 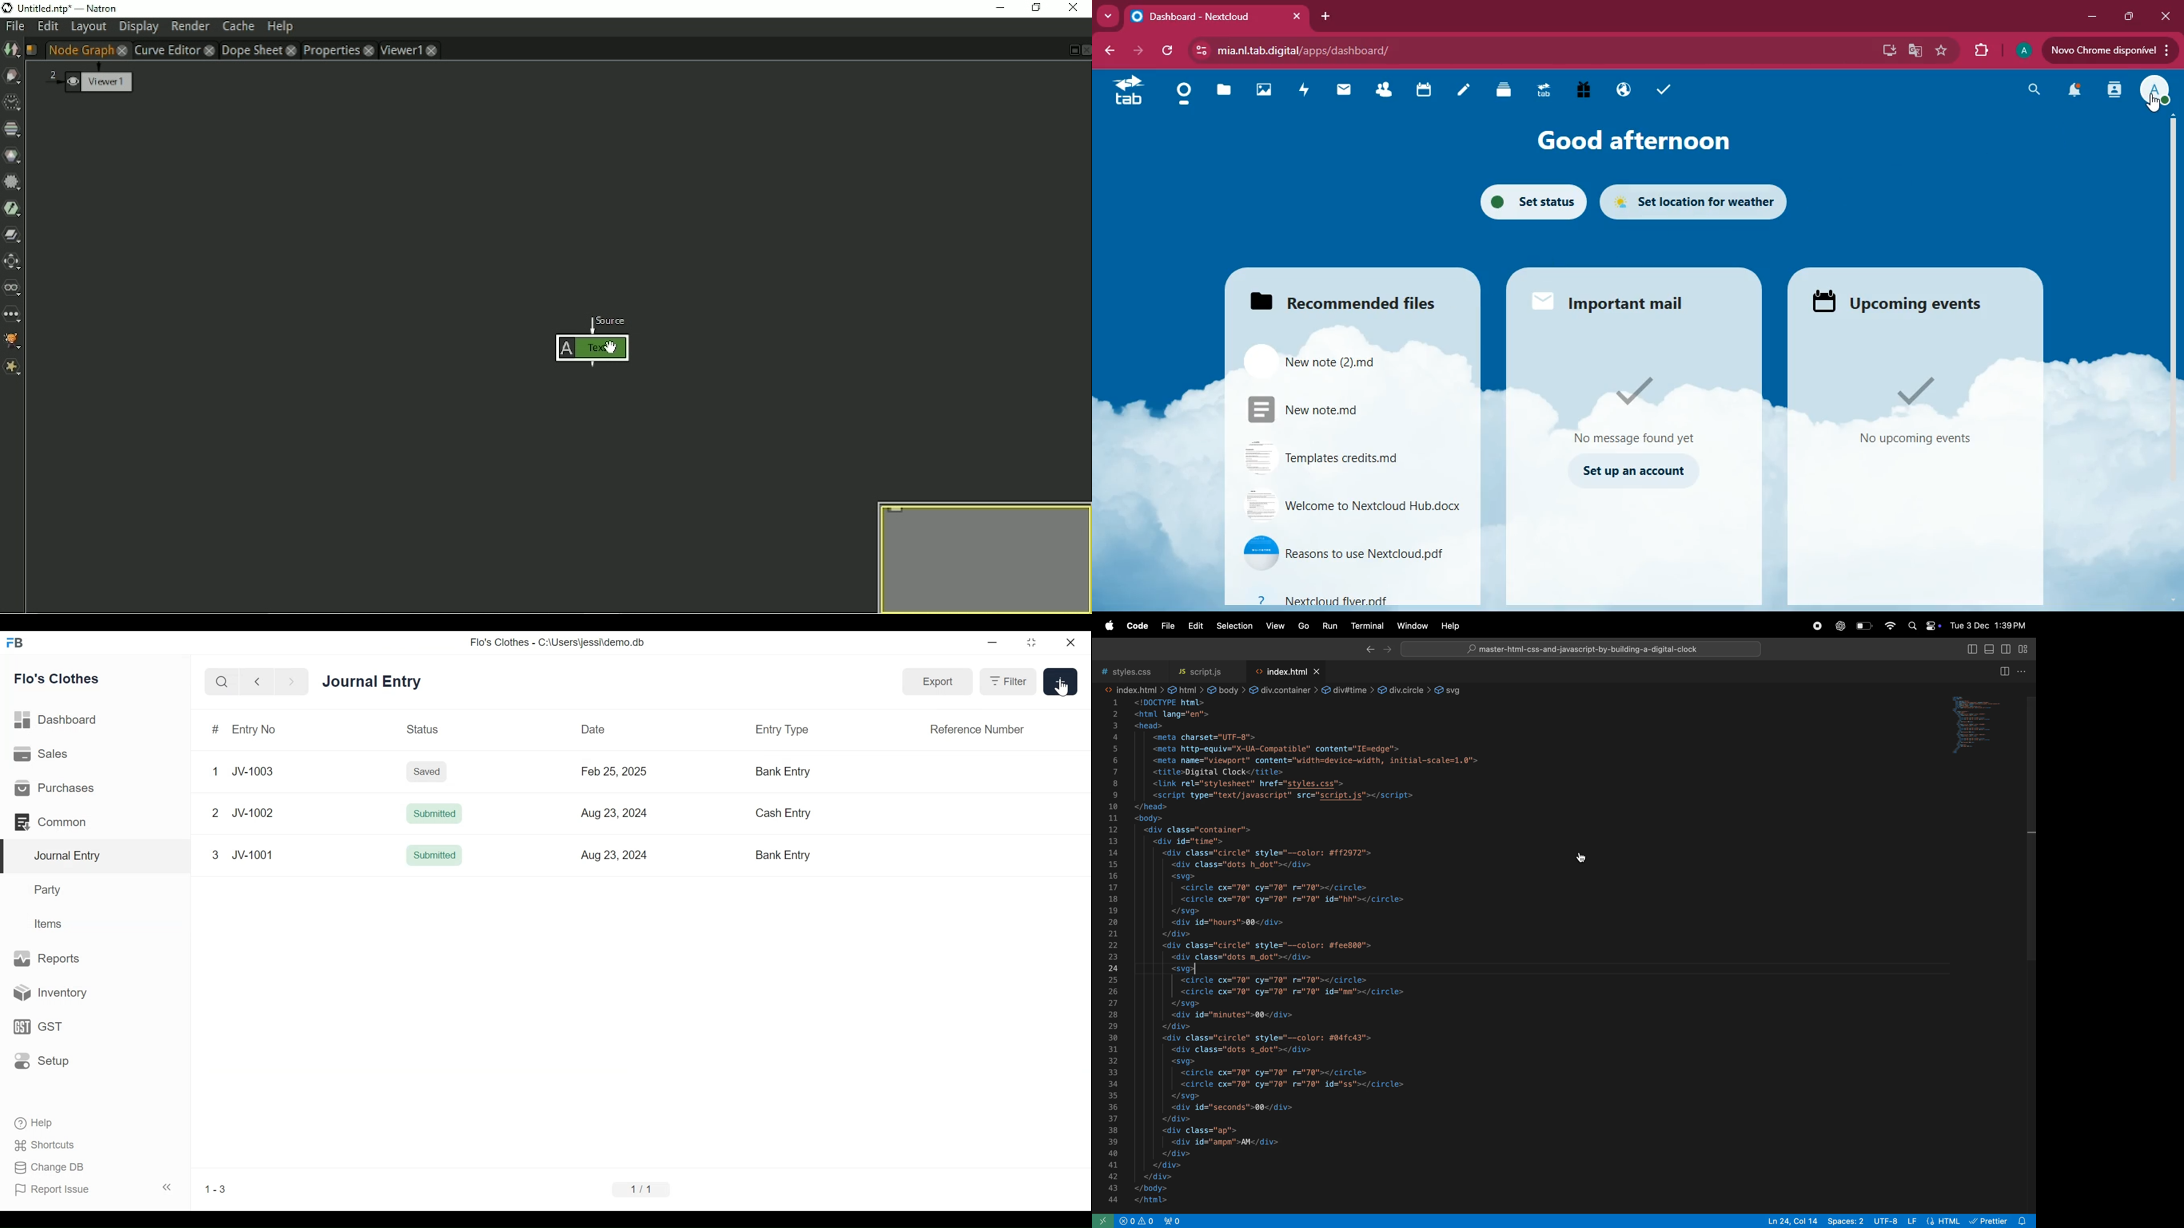 What do you see at coordinates (43, 753) in the screenshot?
I see `Sales` at bounding box center [43, 753].